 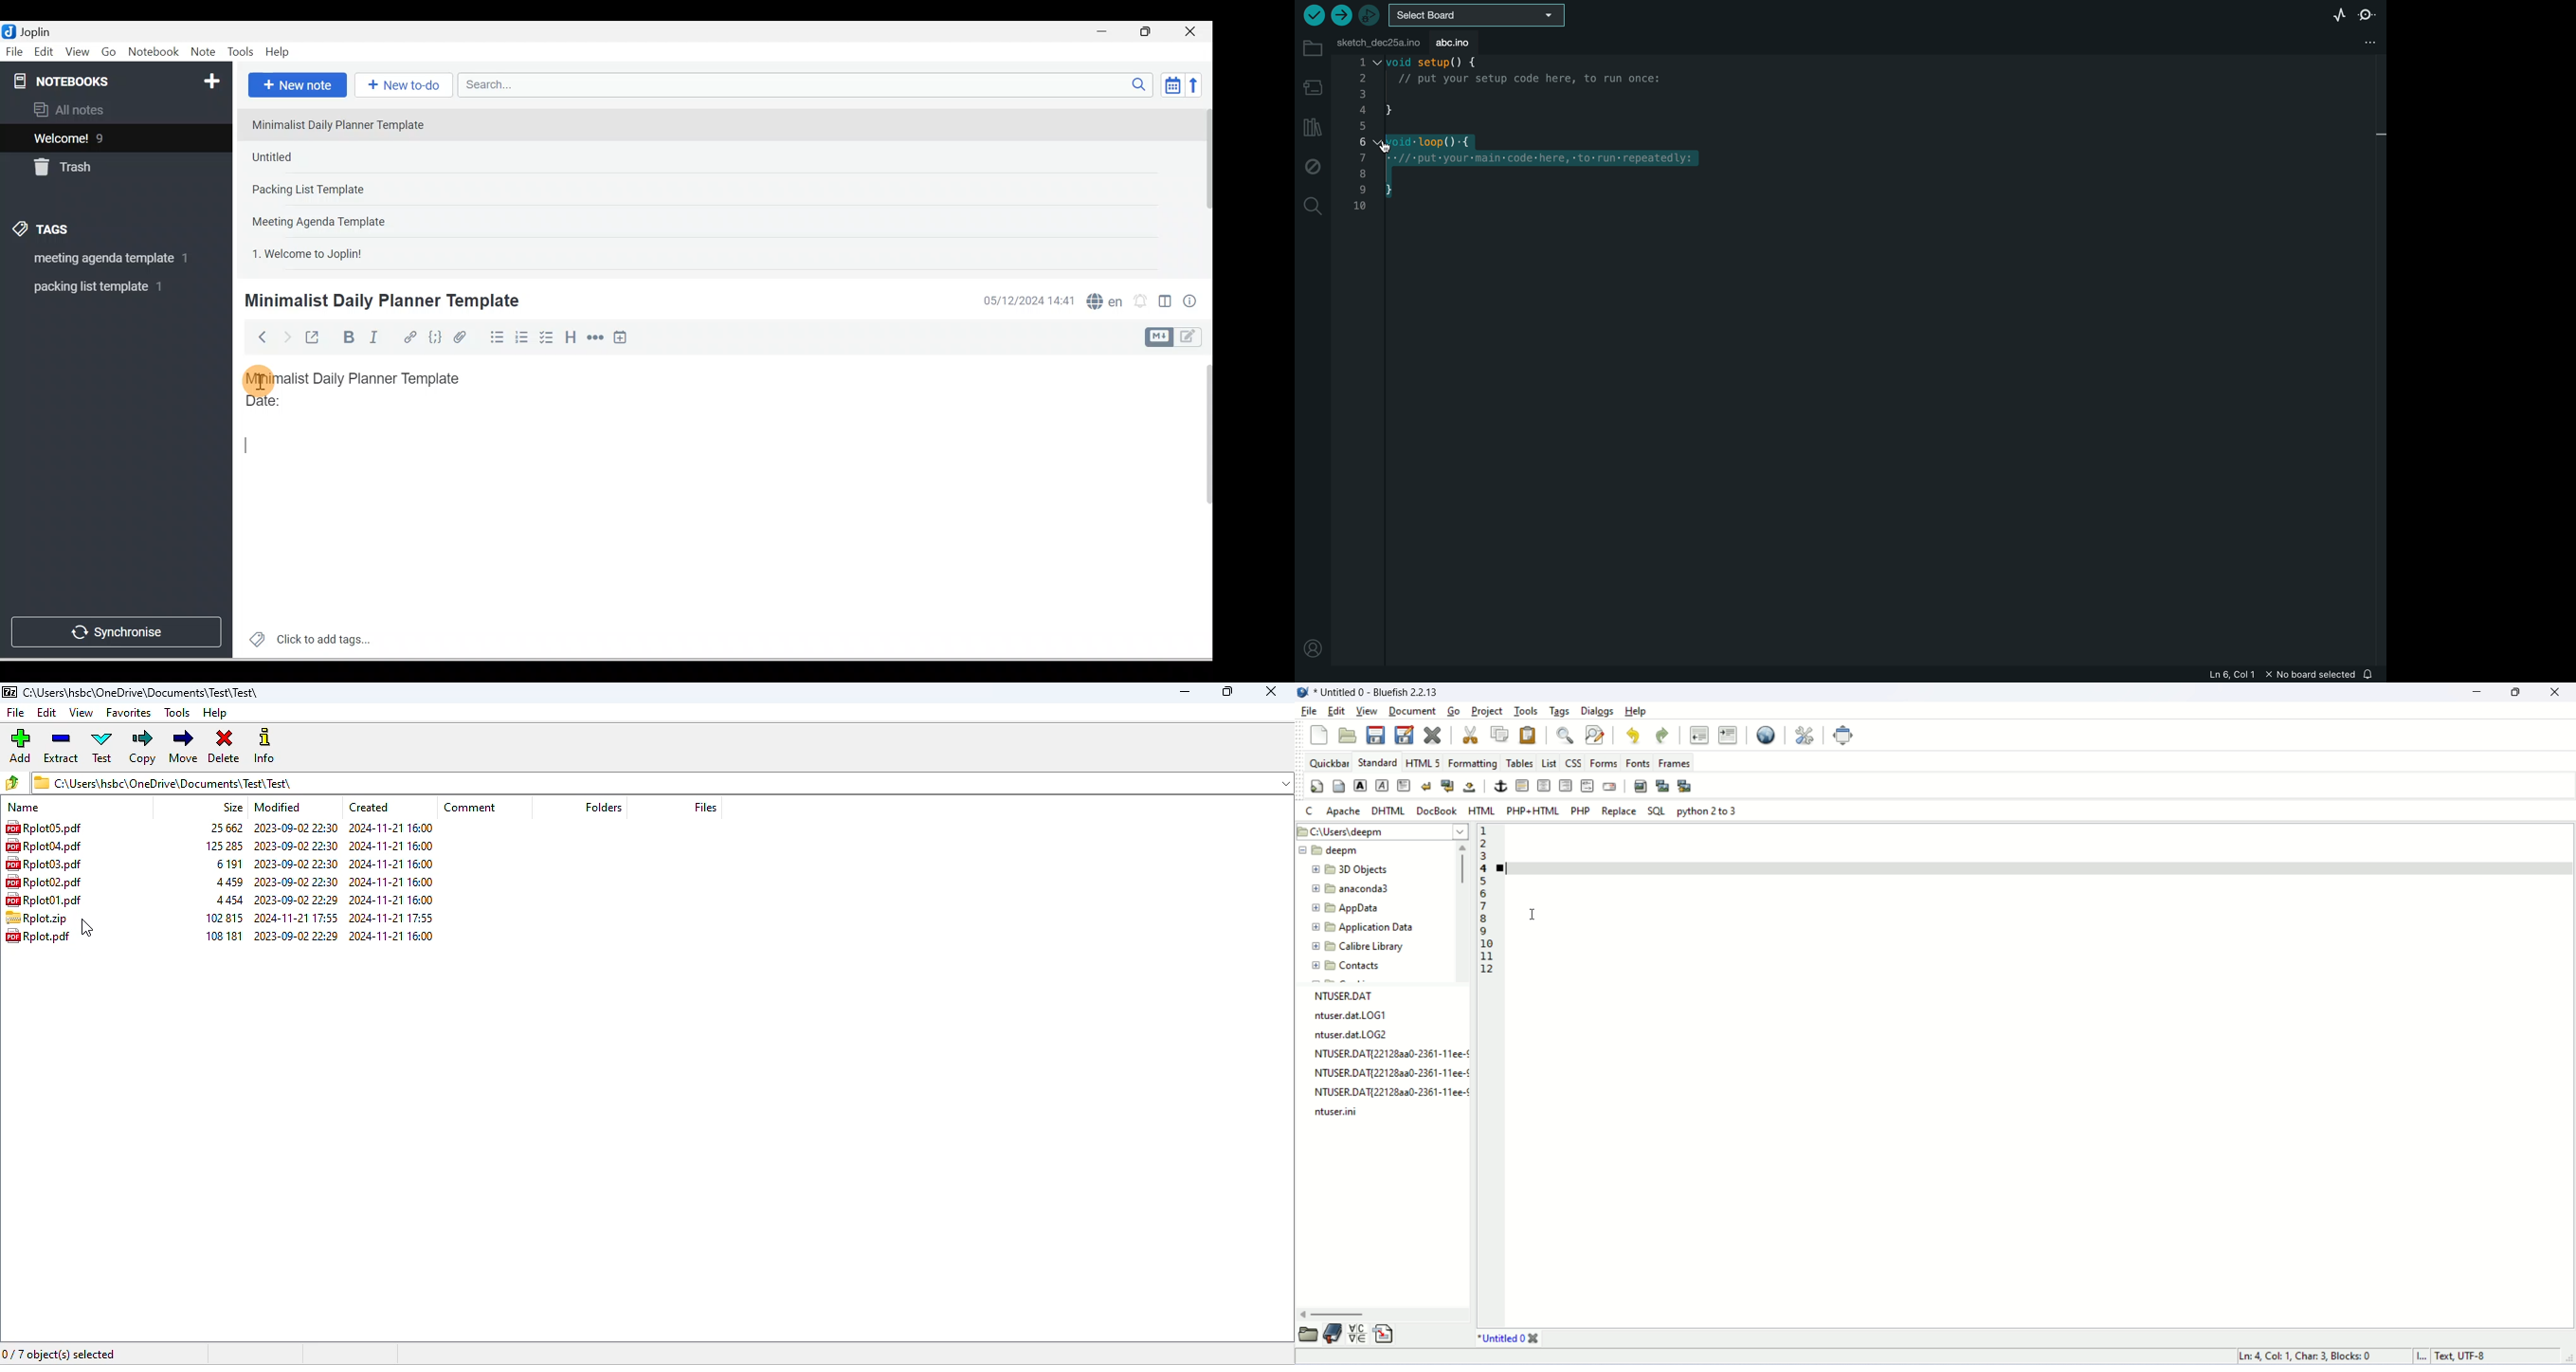 I want to click on Notes, so click(x=107, y=135).